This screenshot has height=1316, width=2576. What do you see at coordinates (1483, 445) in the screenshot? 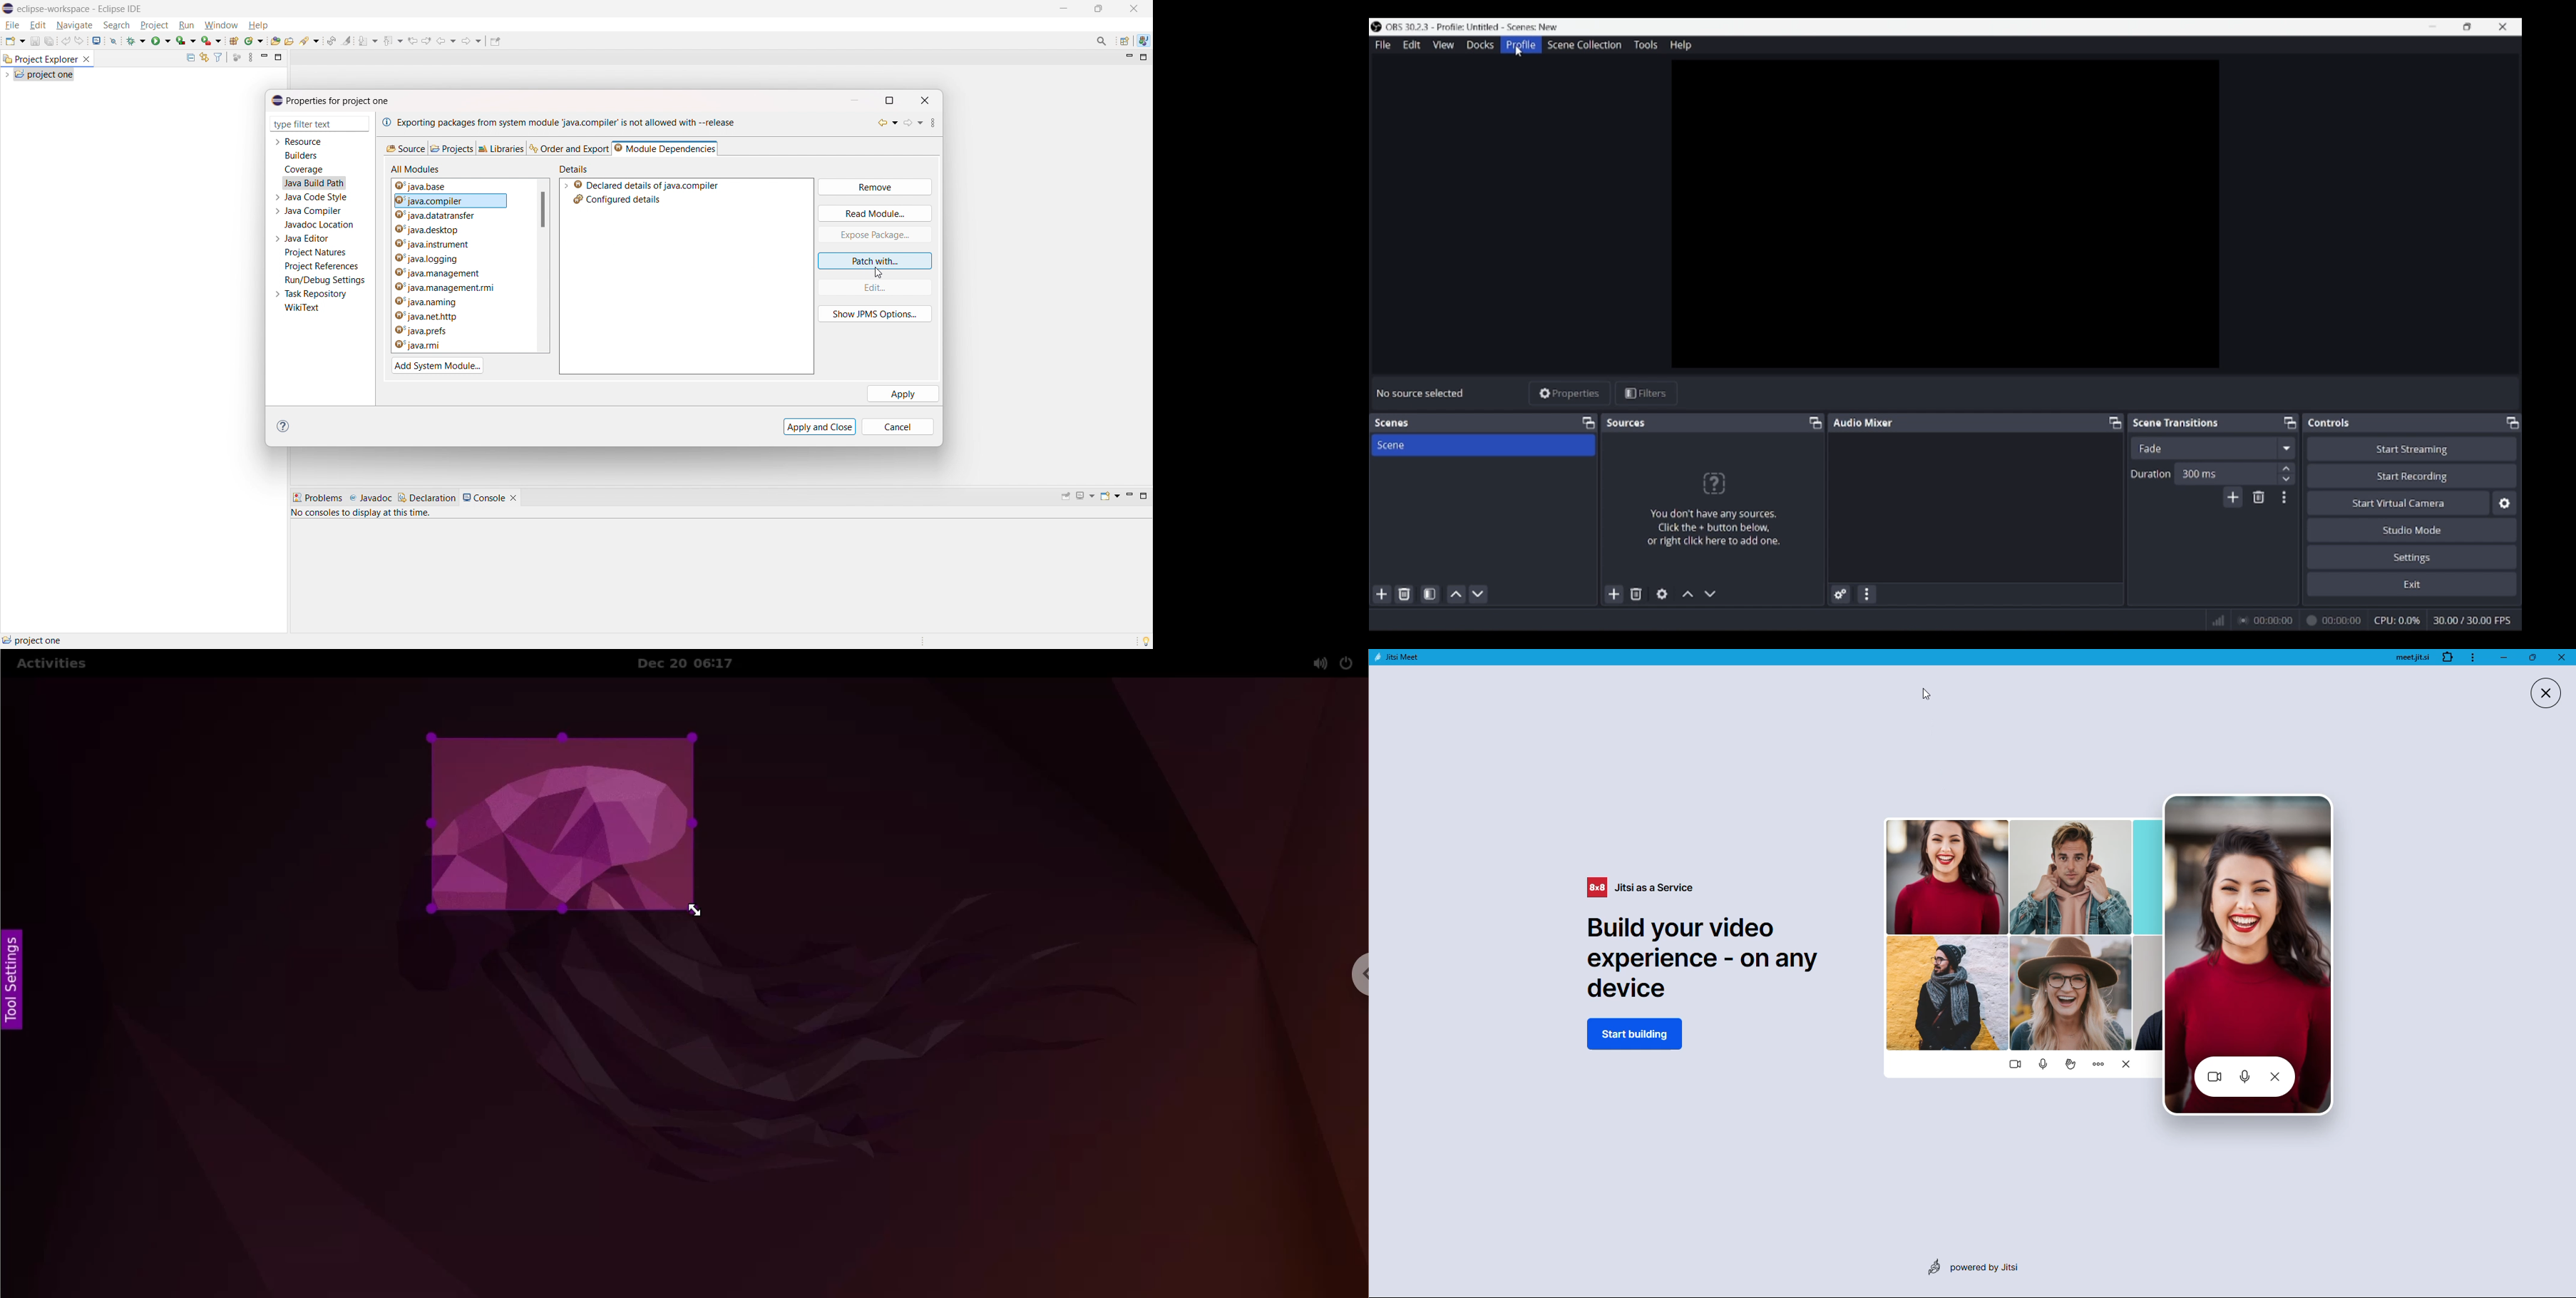
I see `Scene title` at bounding box center [1483, 445].